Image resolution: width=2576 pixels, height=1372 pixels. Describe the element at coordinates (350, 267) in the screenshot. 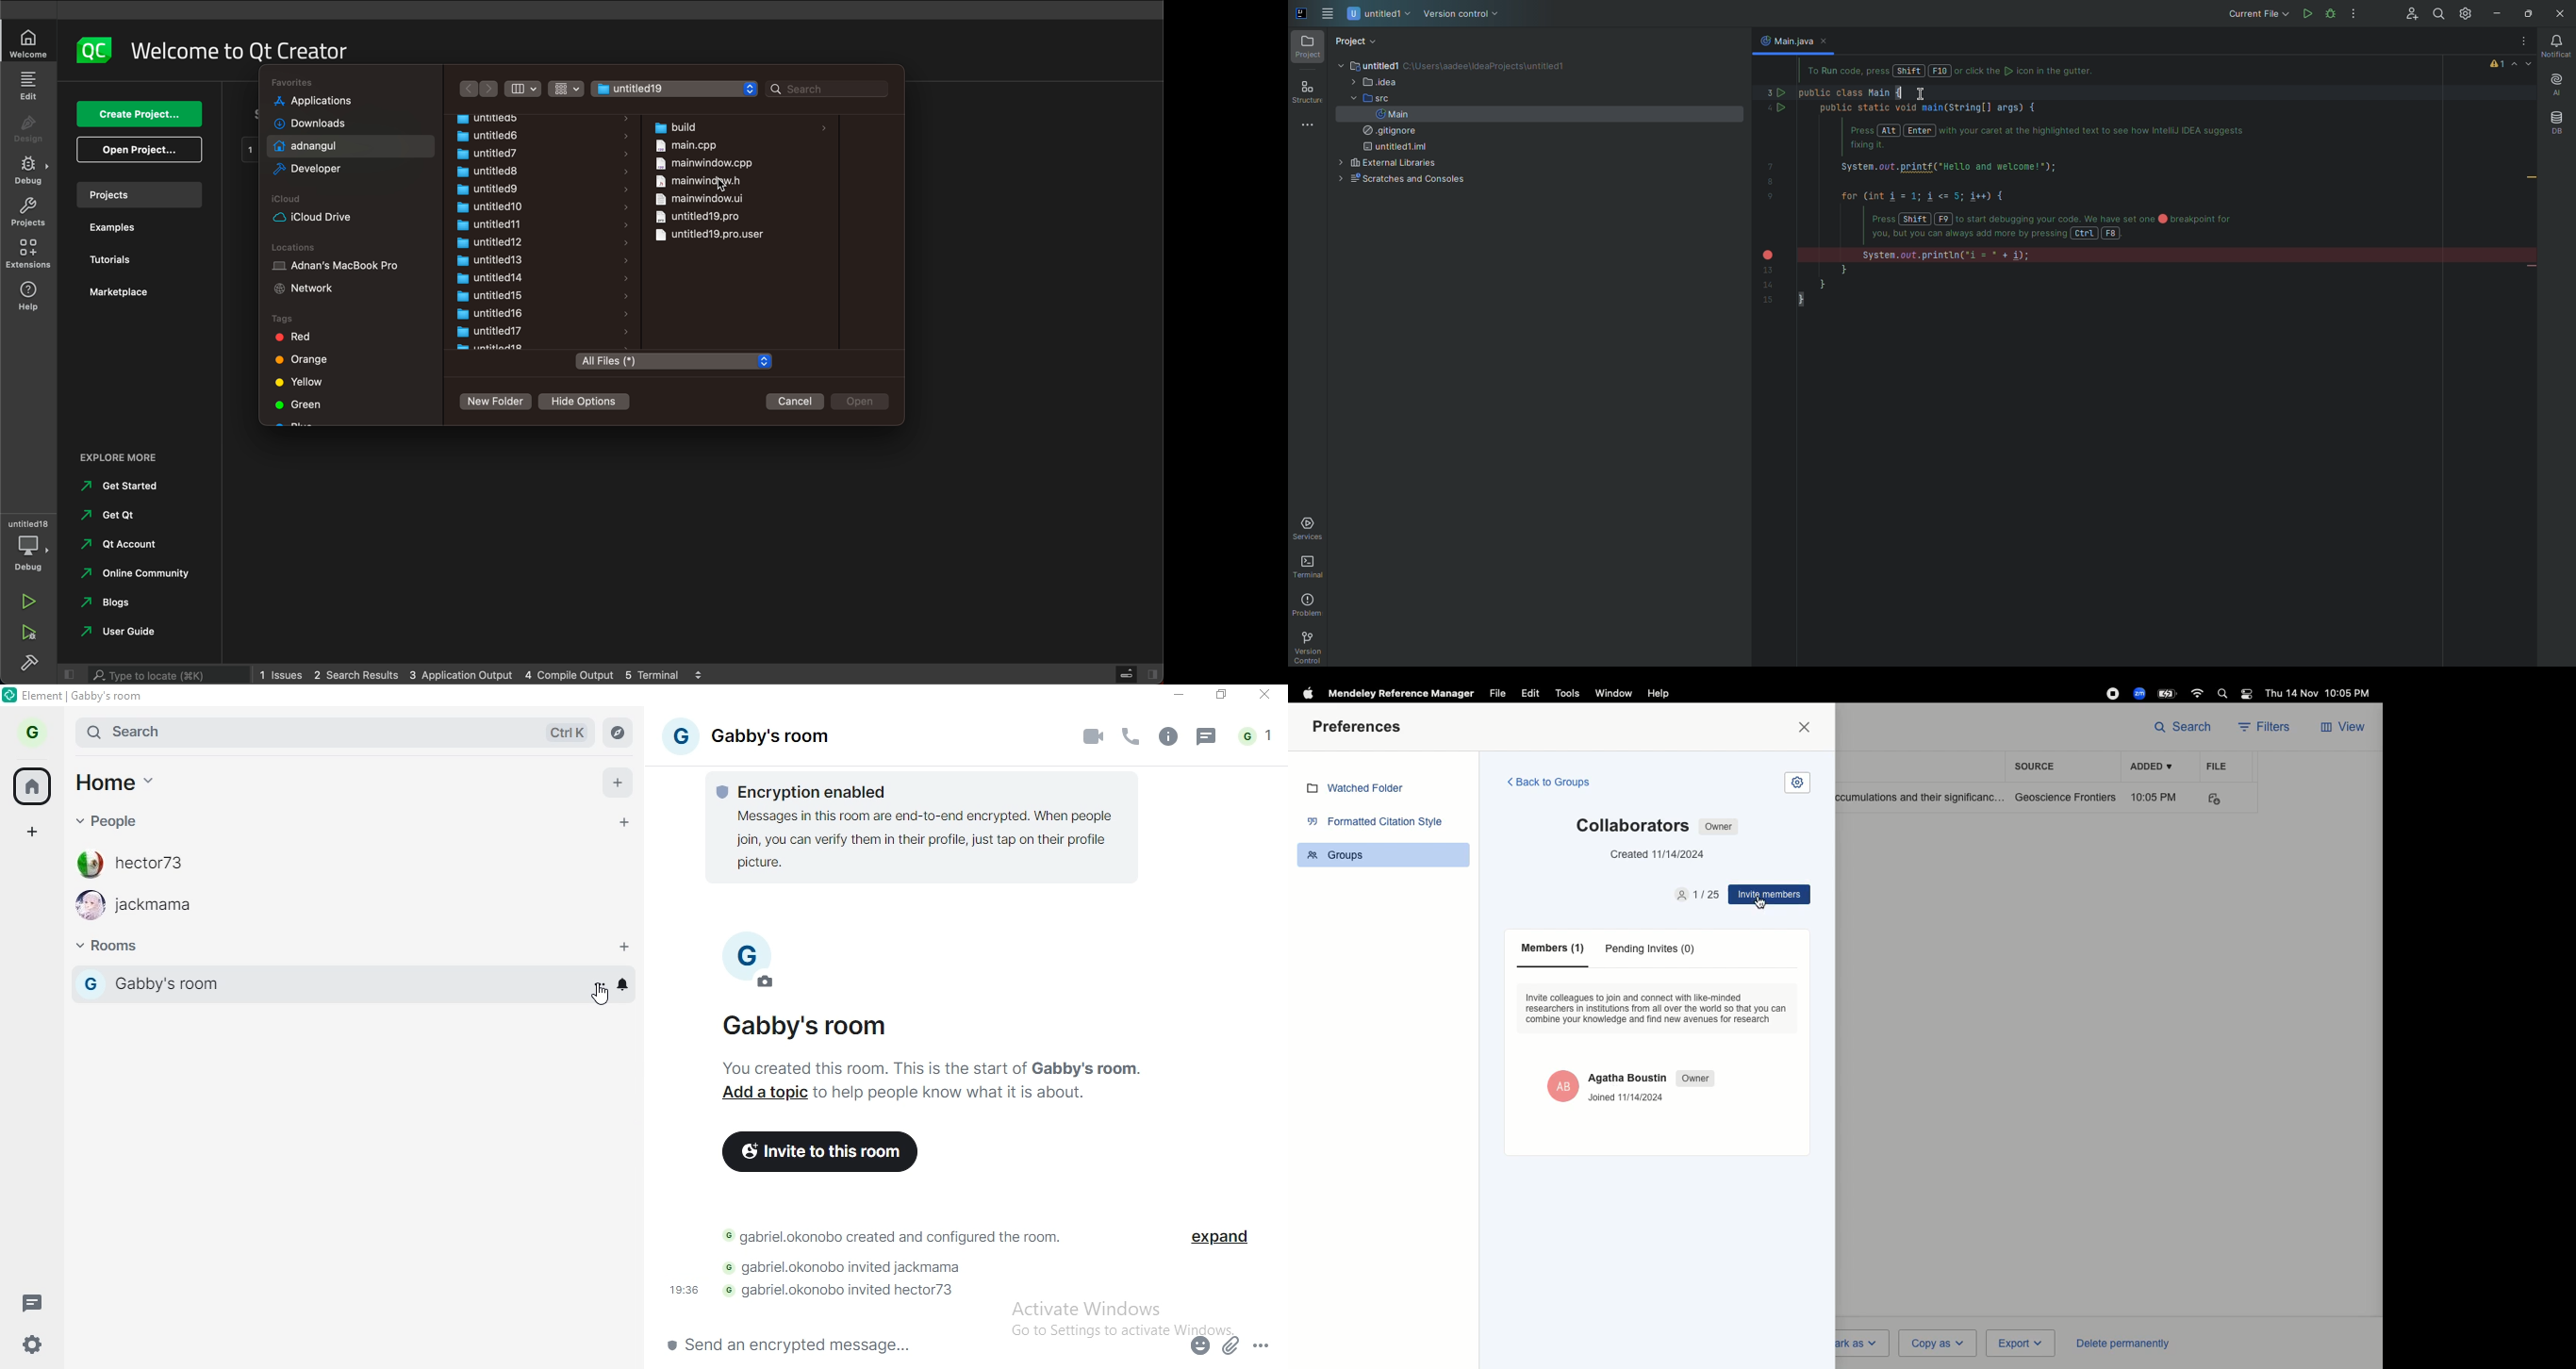

I see `adnan's macbook pro` at that location.